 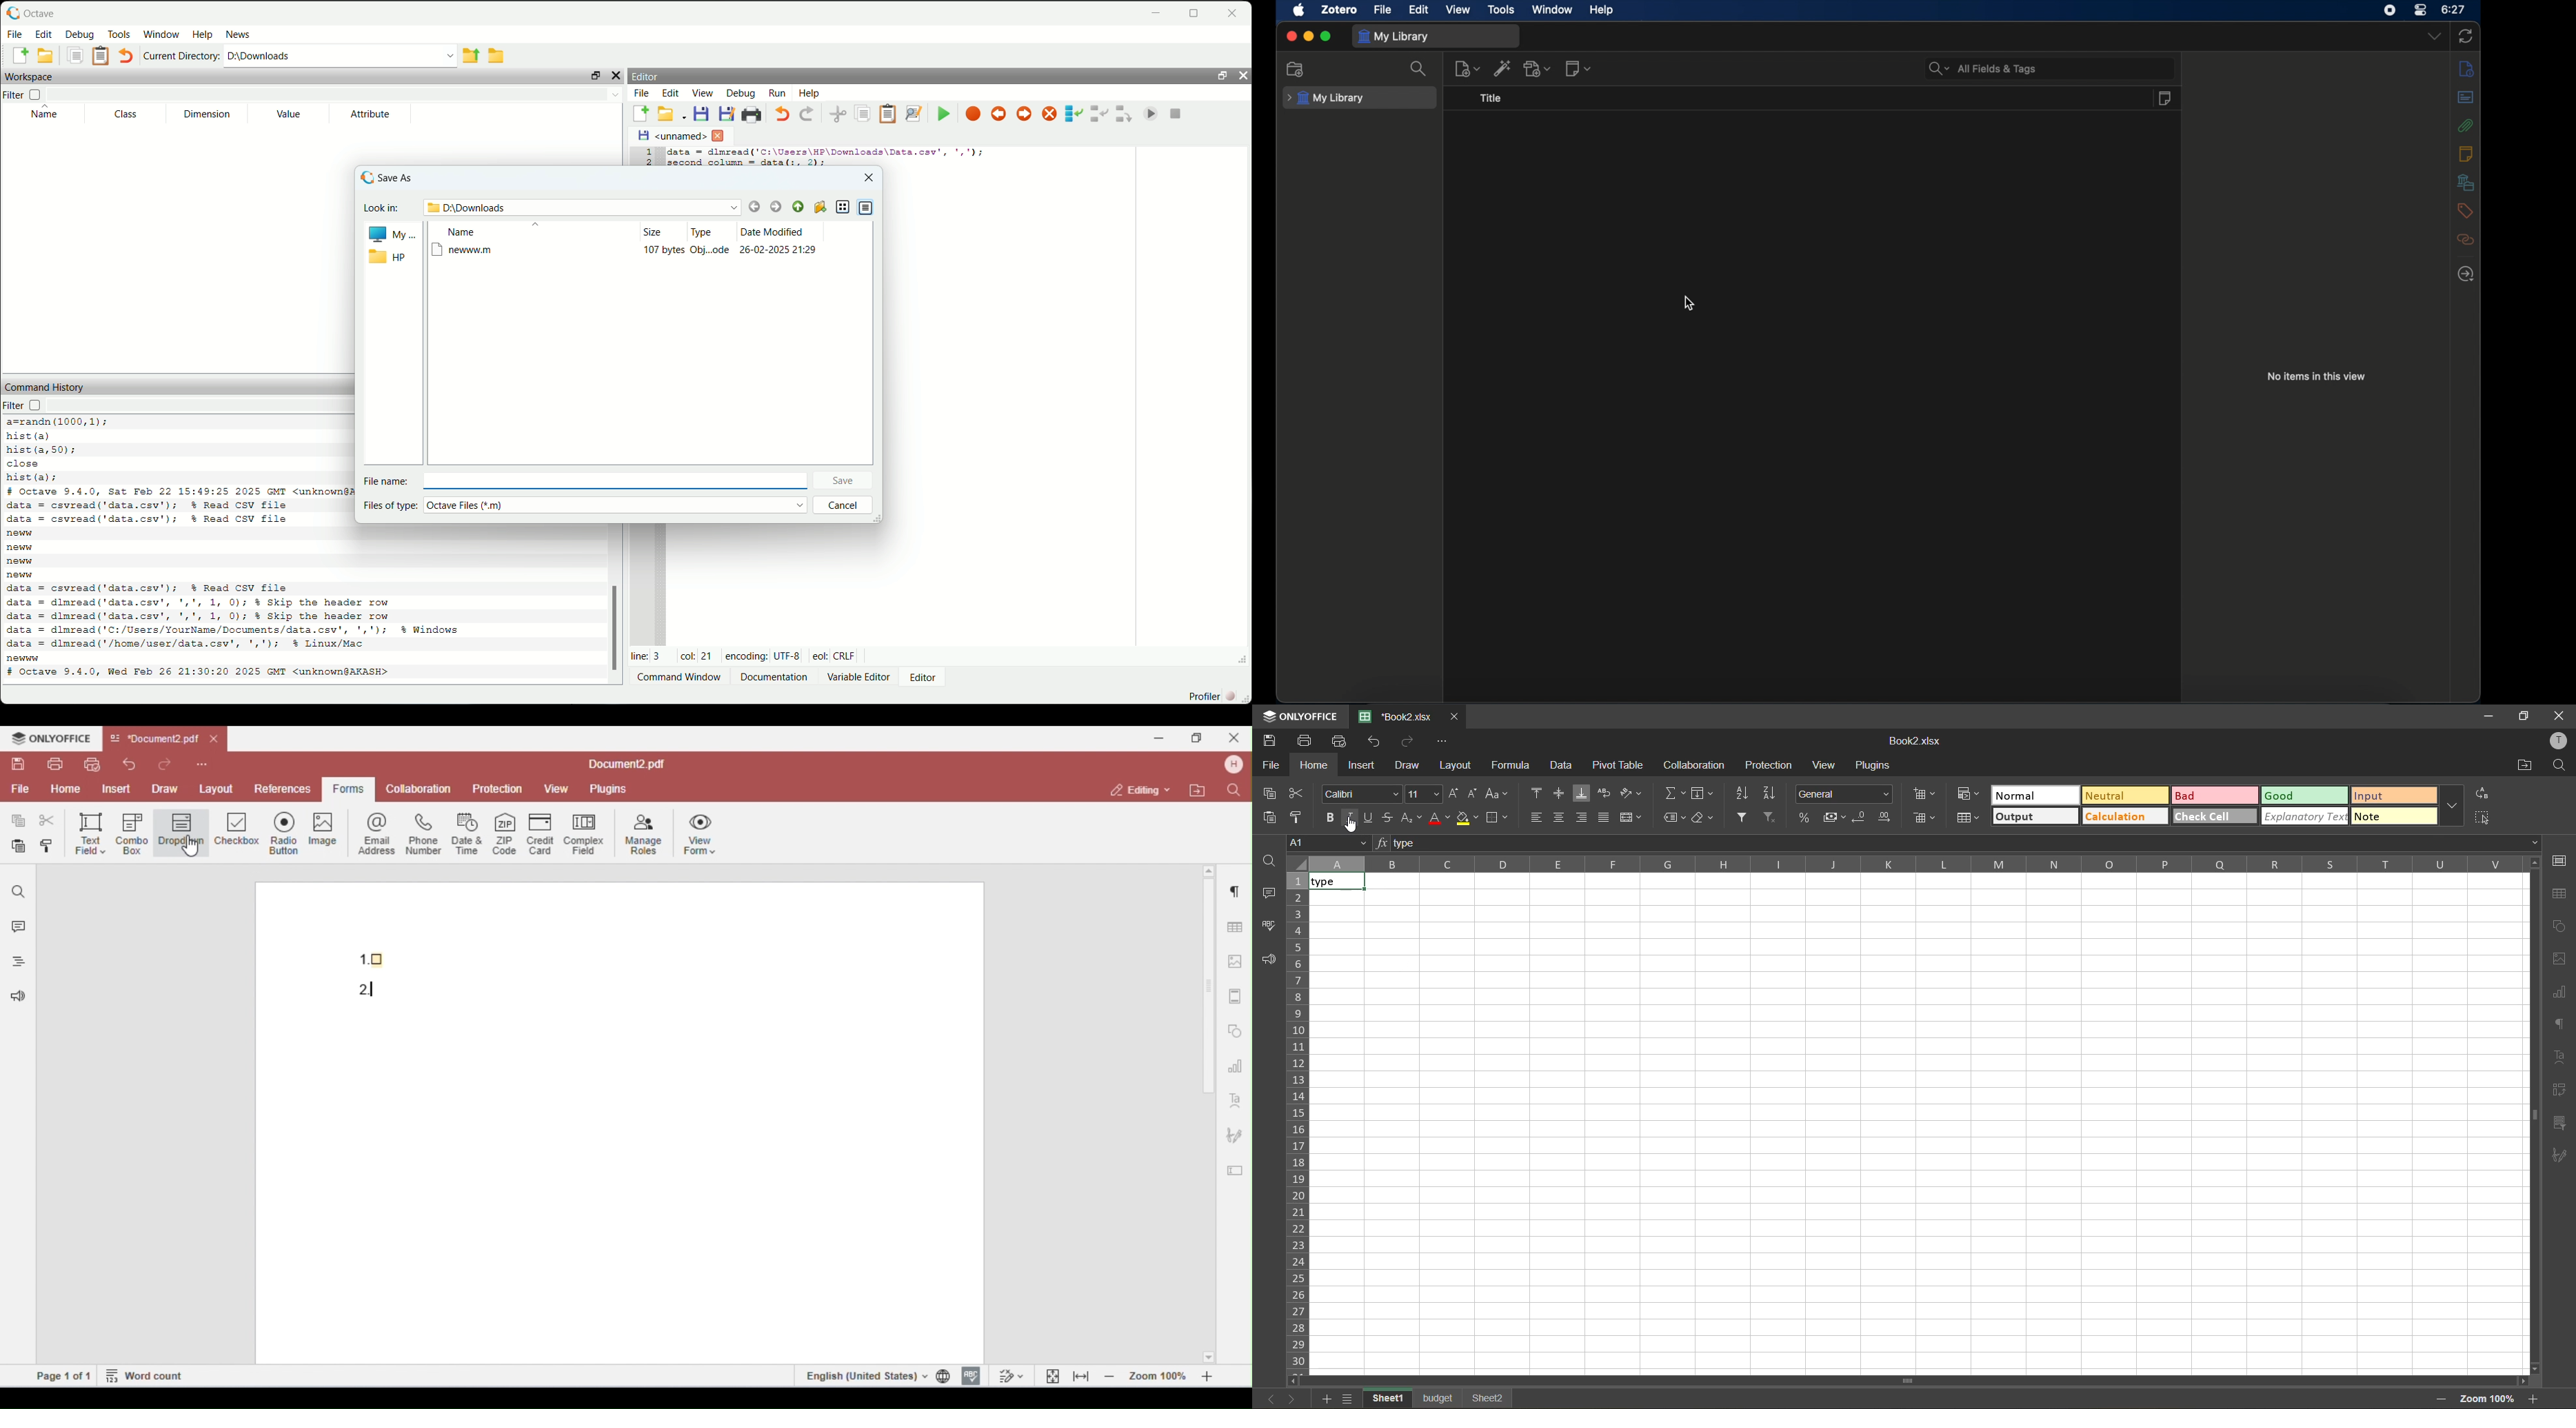 What do you see at coordinates (1268, 894) in the screenshot?
I see `comments` at bounding box center [1268, 894].